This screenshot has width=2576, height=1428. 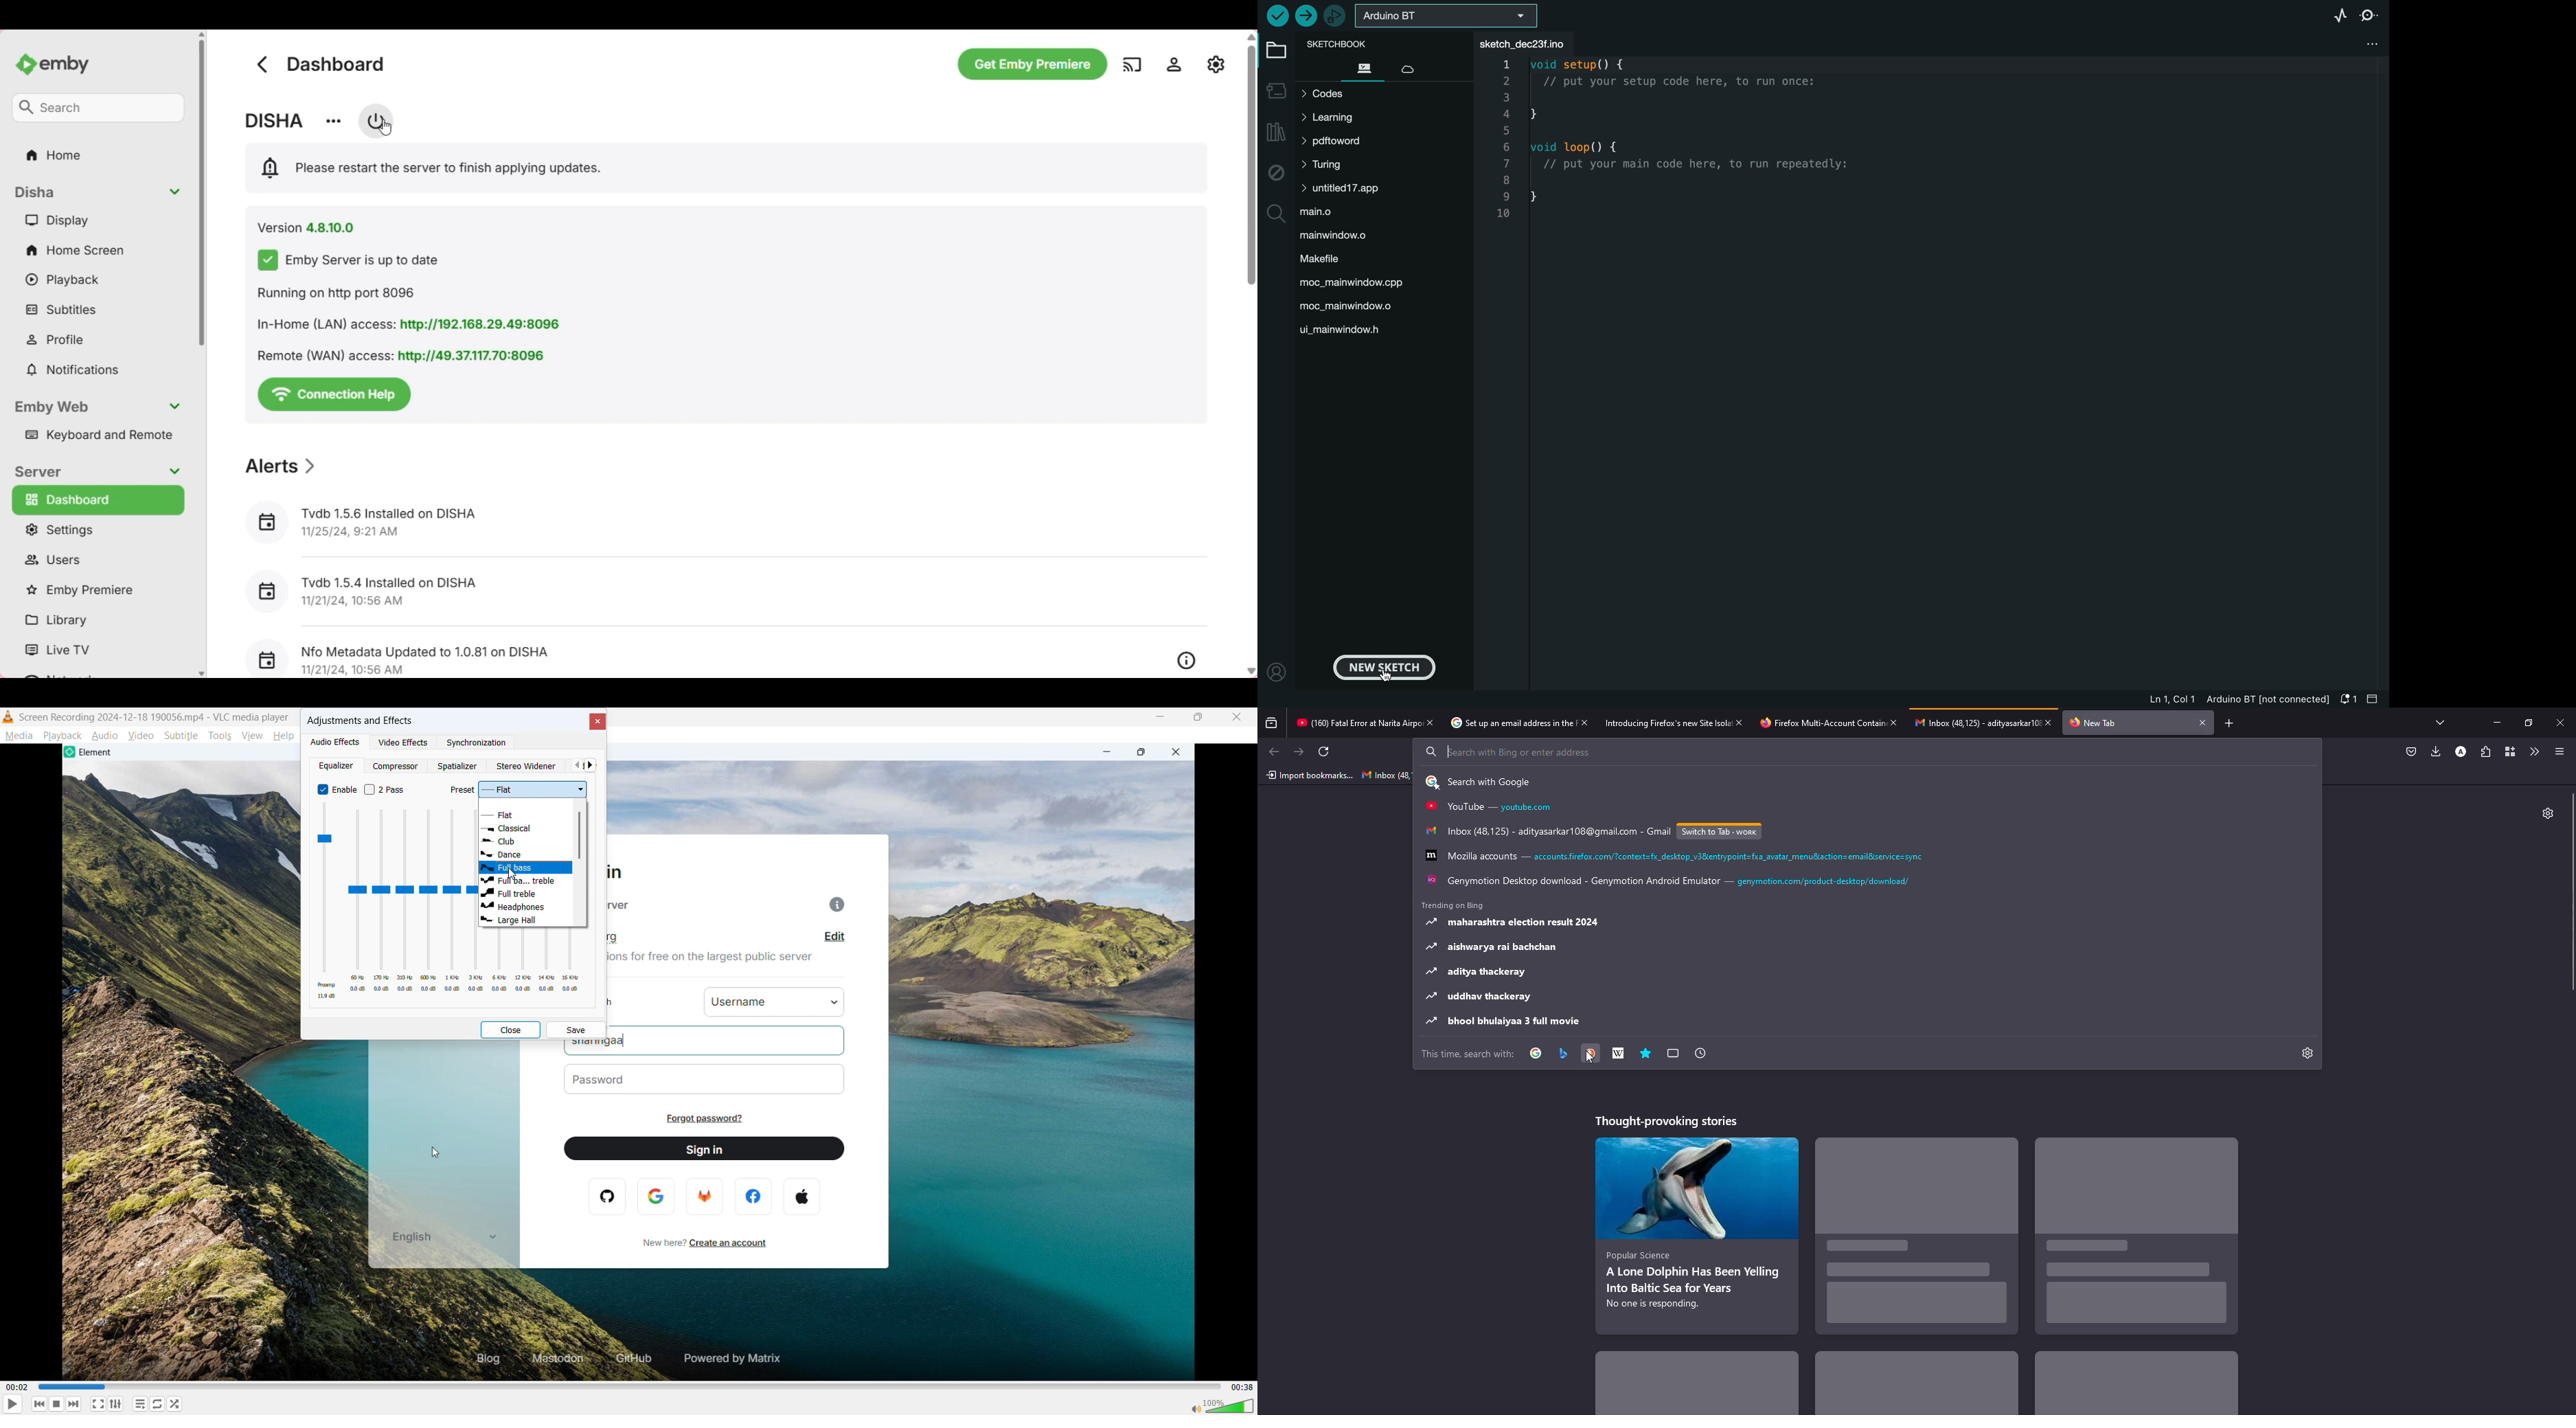 I want to click on Classical , so click(x=525, y=828).